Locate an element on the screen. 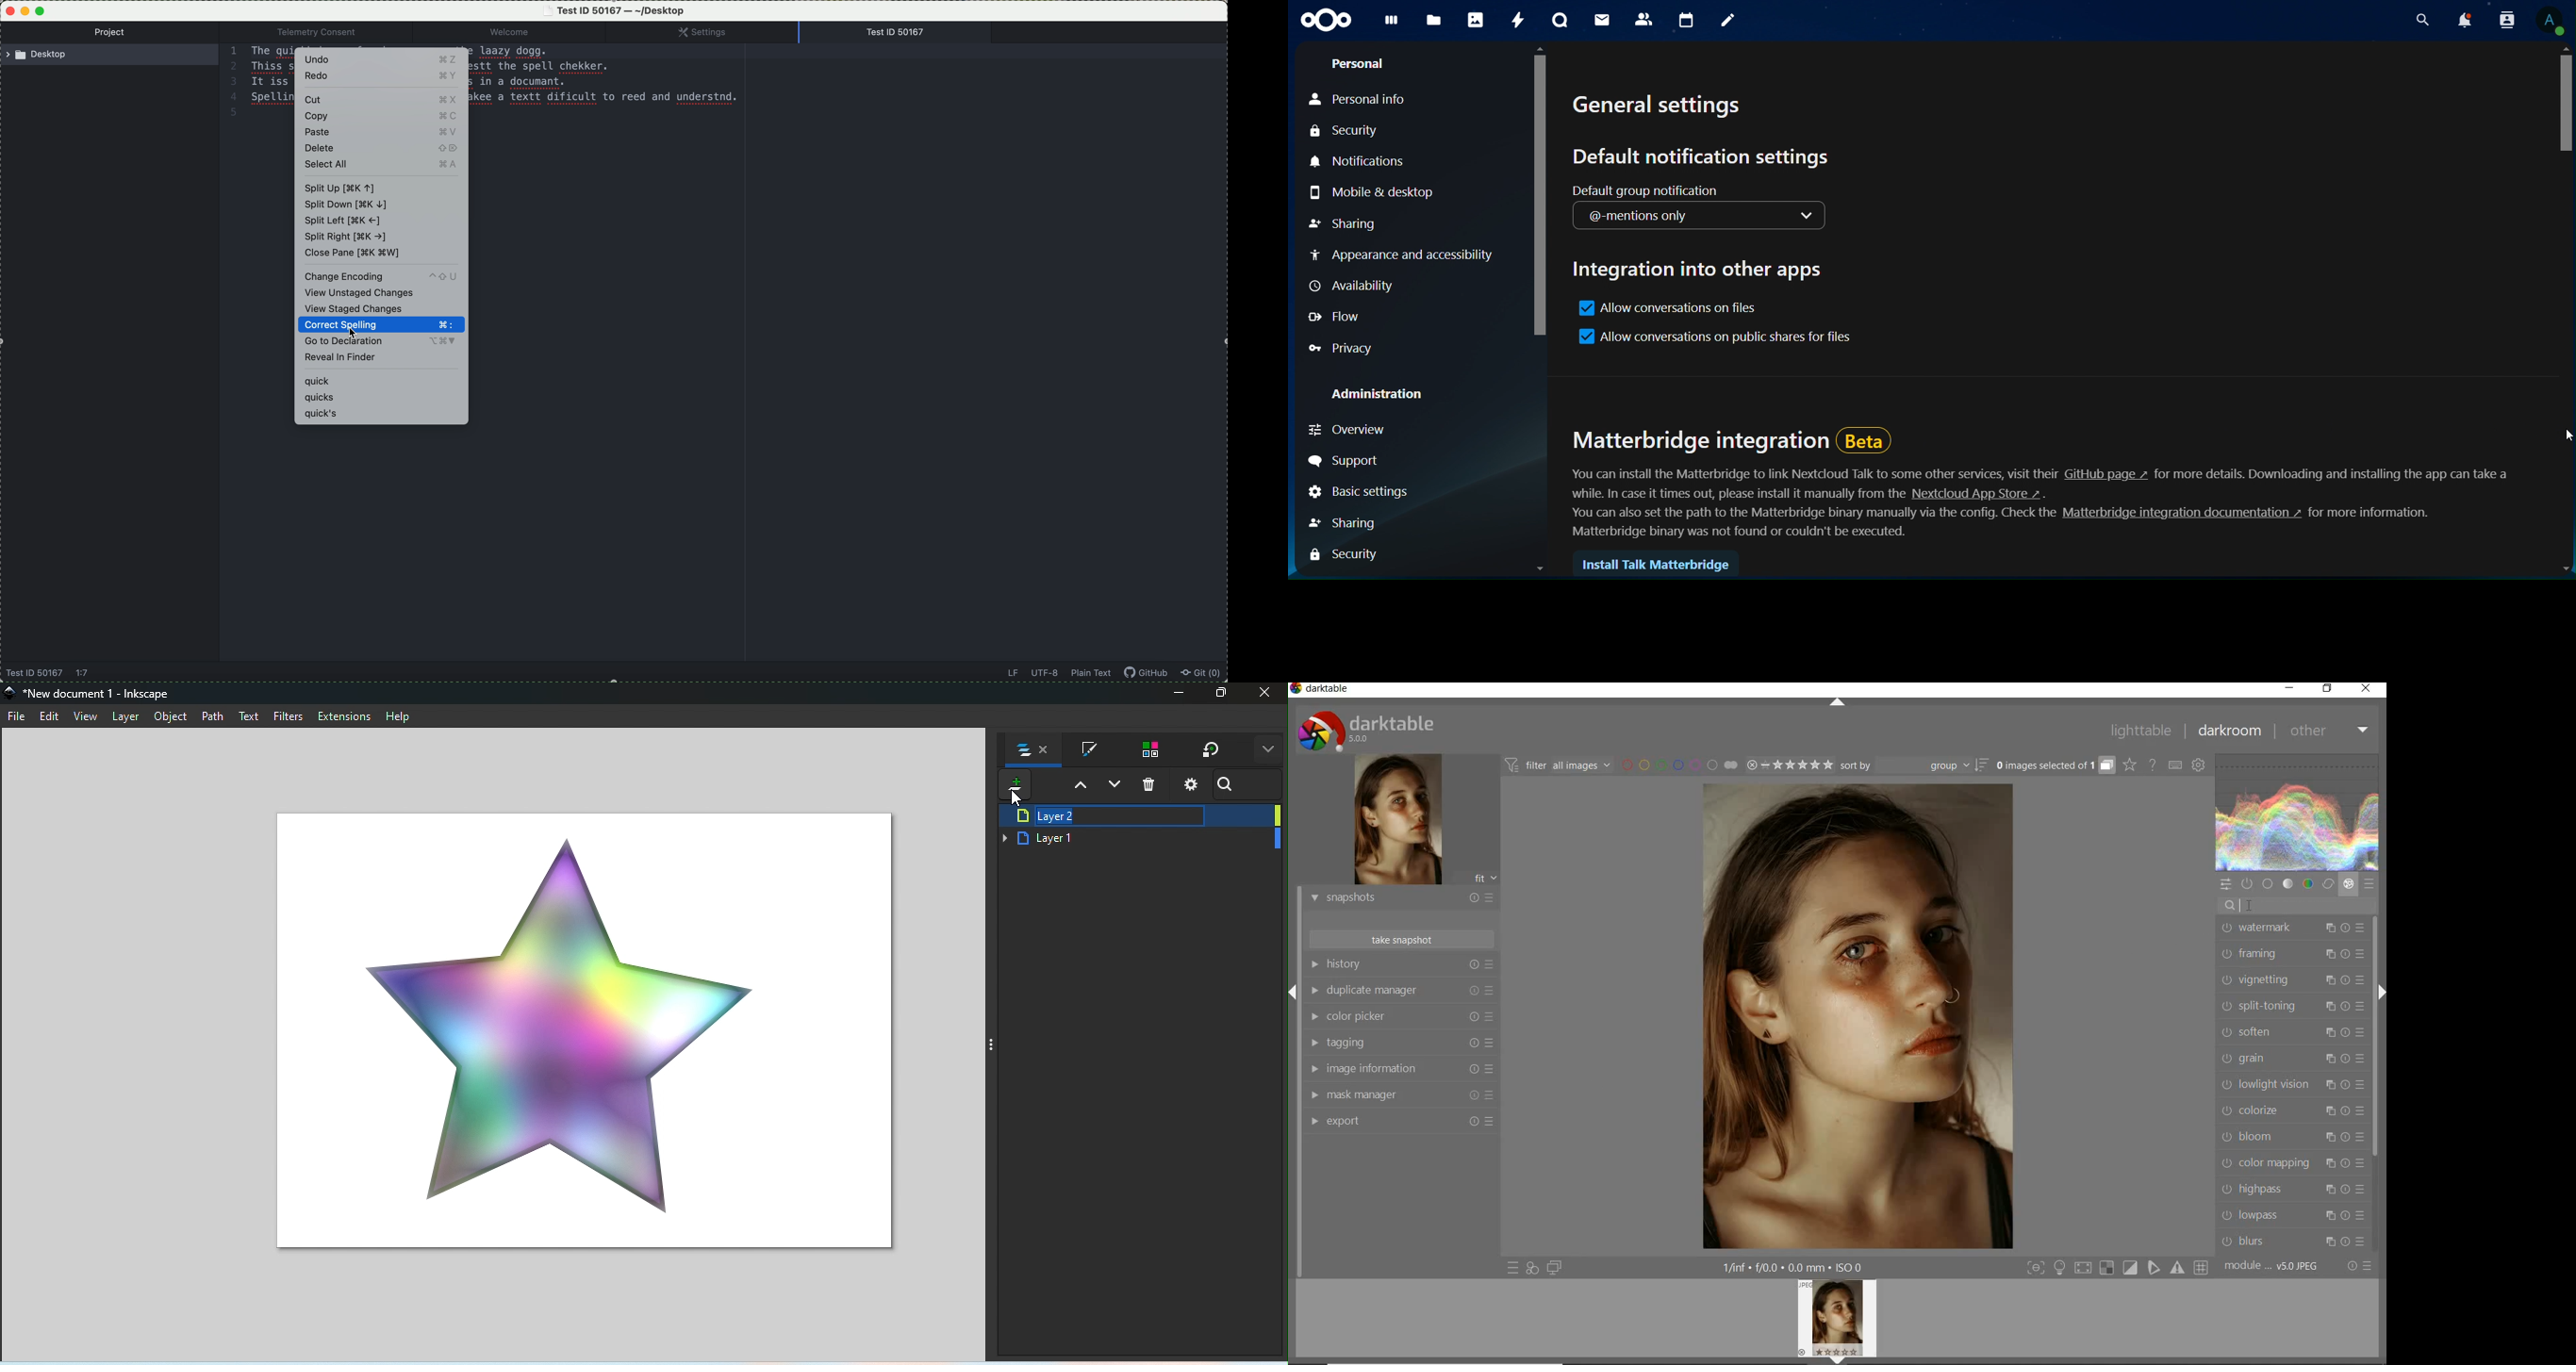 The height and width of the screenshot is (1372, 2576). set keyboard shortcuts is located at coordinates (2174, 766).